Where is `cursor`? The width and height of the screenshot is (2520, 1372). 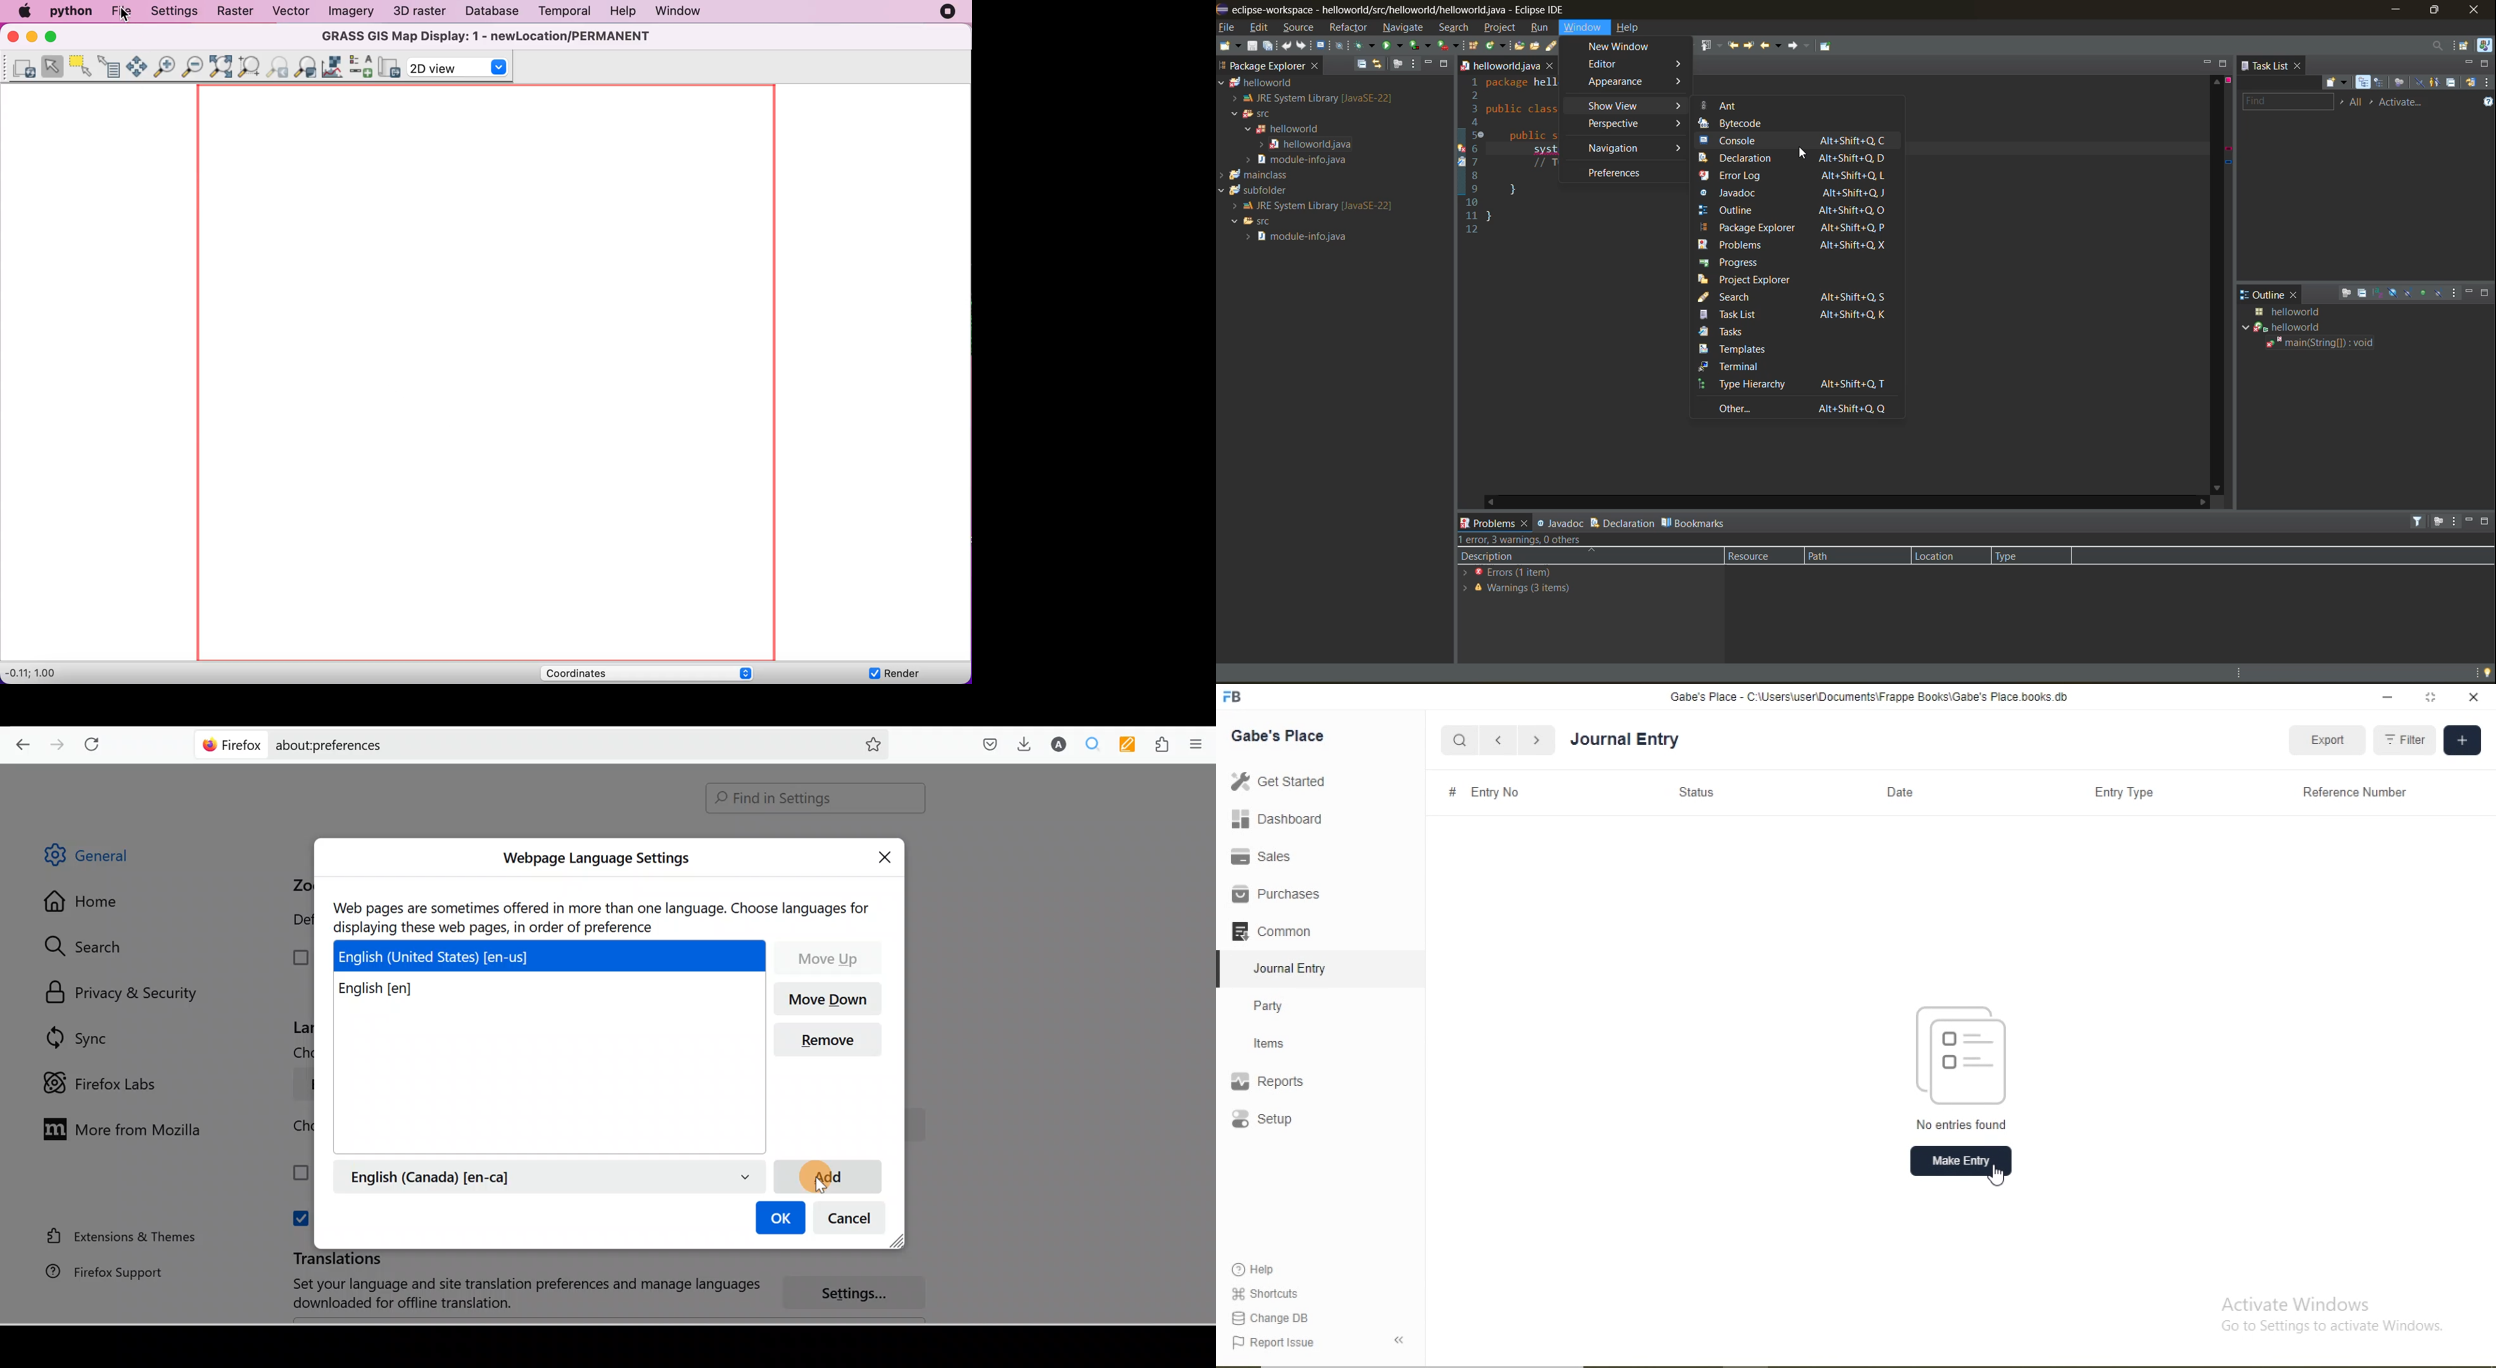
cursor is located at coordinates (830, 1181).